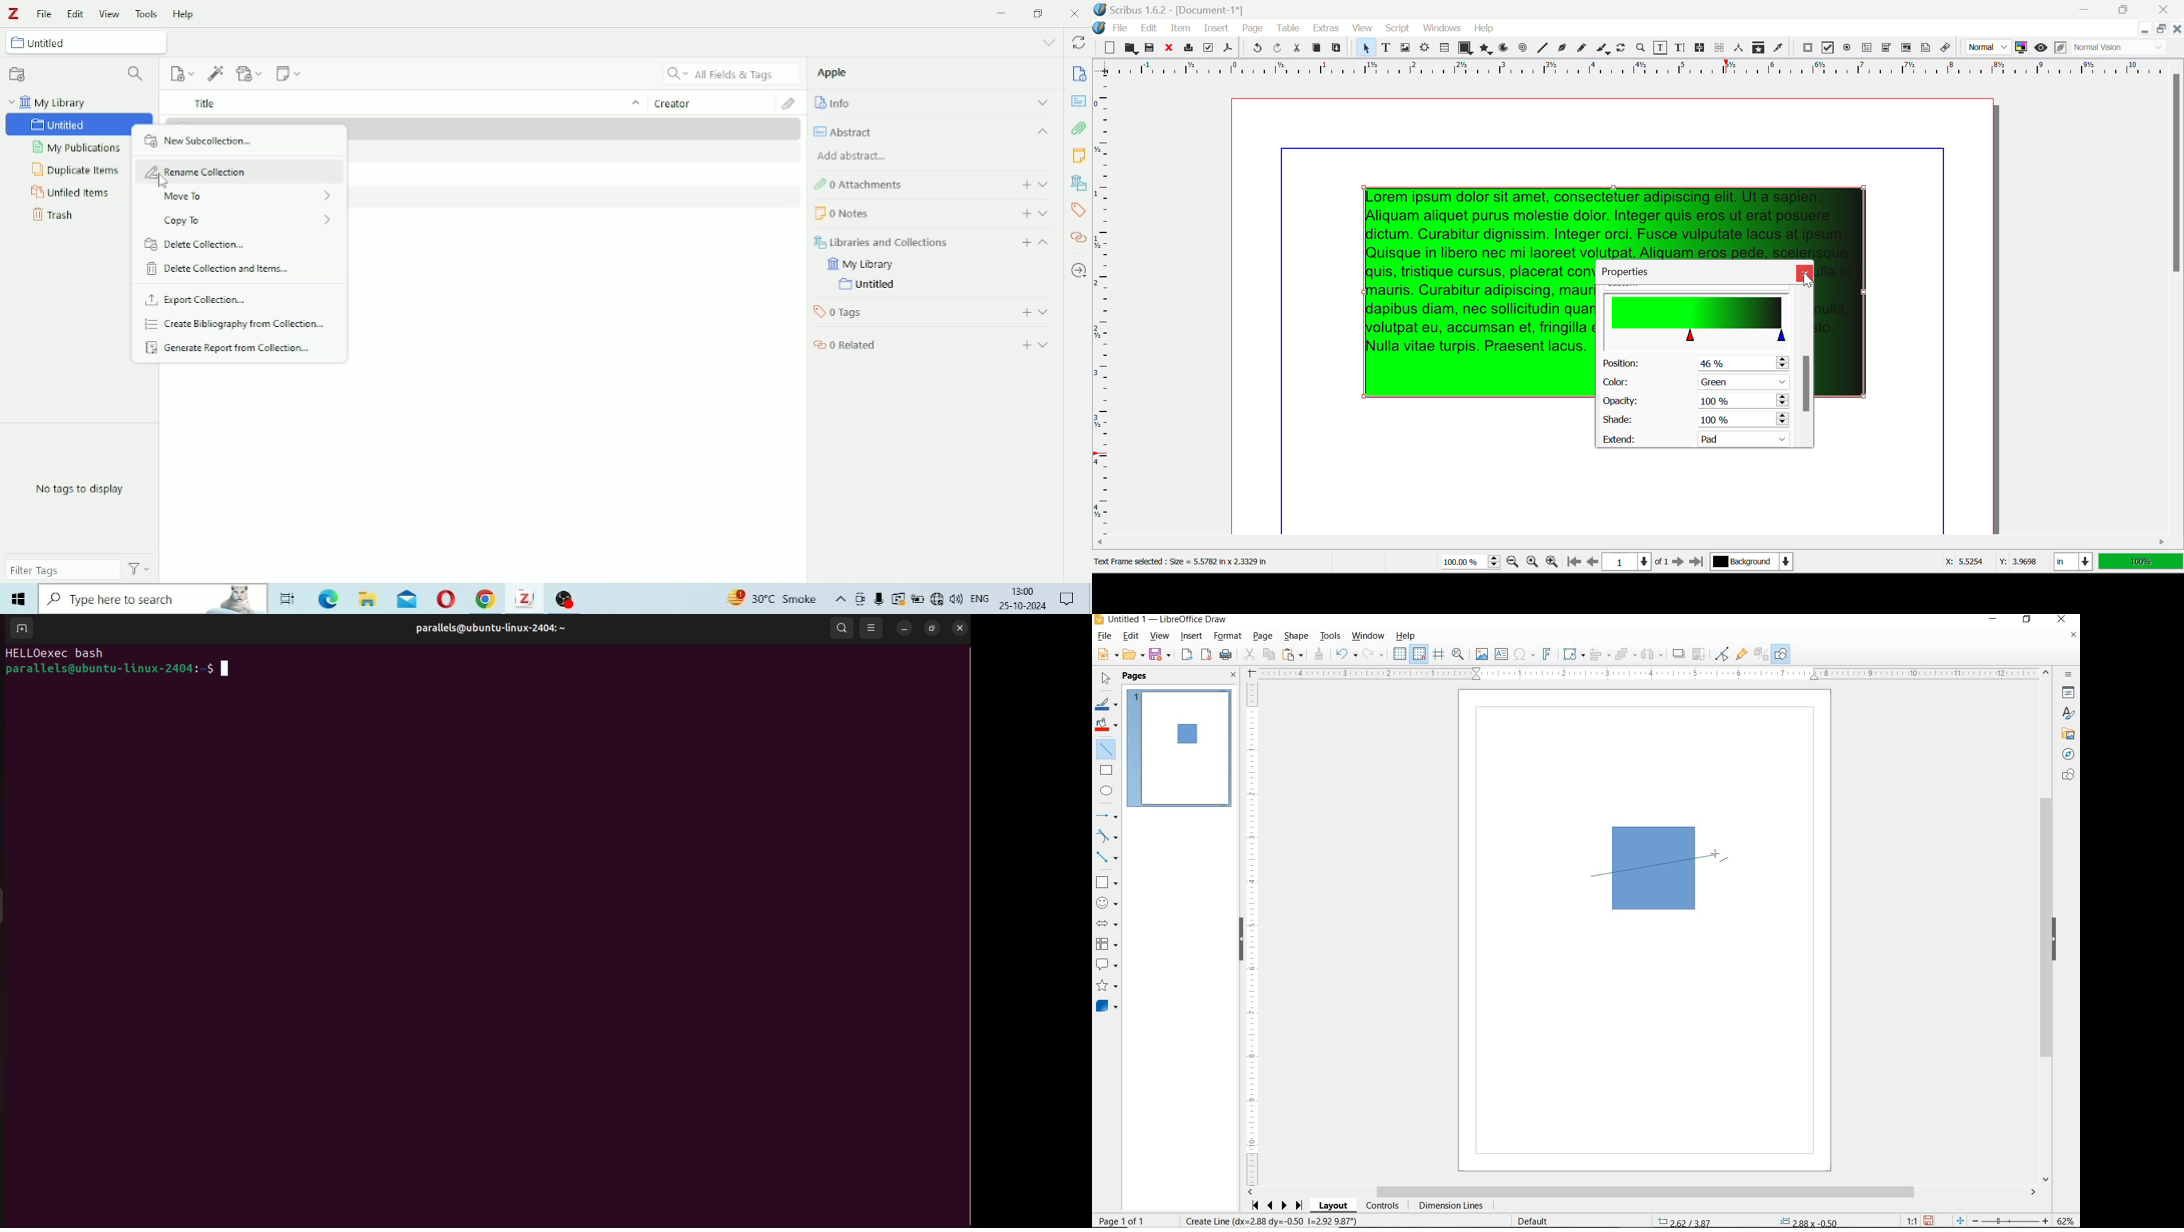 This screenshot has width=2184, height=1232. Describe the element at coordinates (1027, 345) in the screenshot. I see `Add` at that location.